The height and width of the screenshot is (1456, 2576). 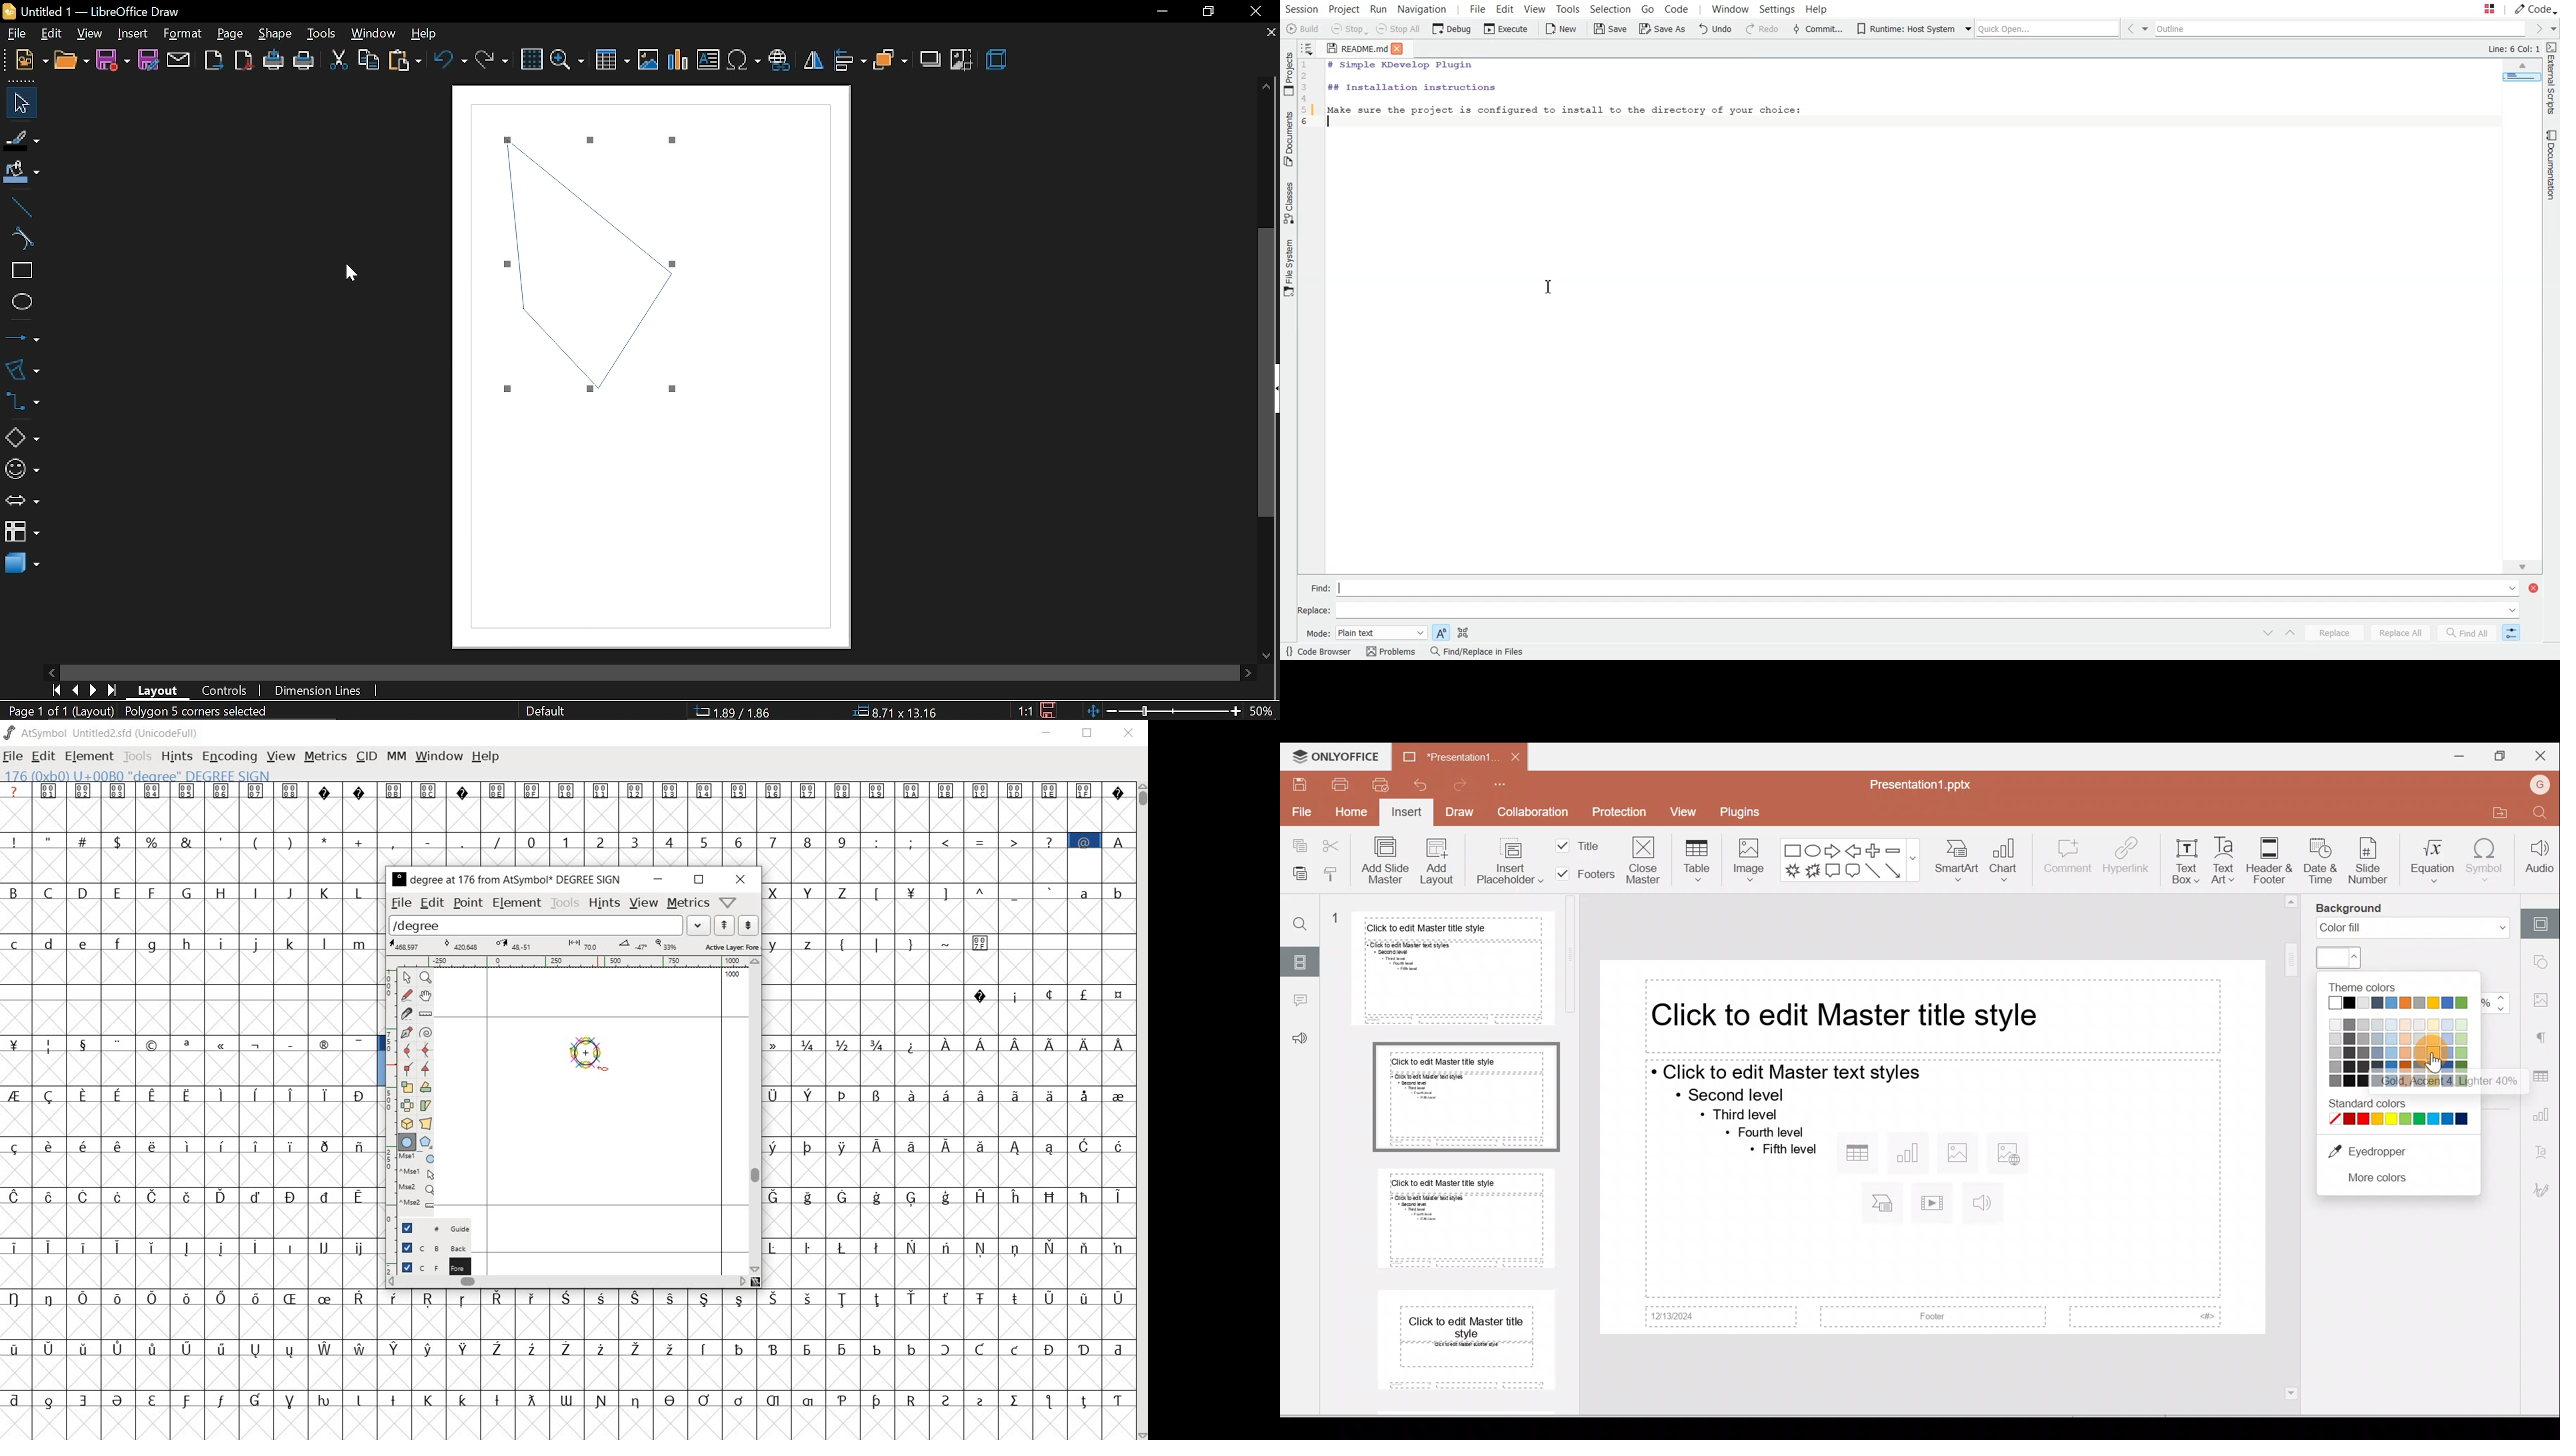 What do you see at coordinates (1301, 920) in the screenshot?
I see `Find` at bounding box center [1301, 920].